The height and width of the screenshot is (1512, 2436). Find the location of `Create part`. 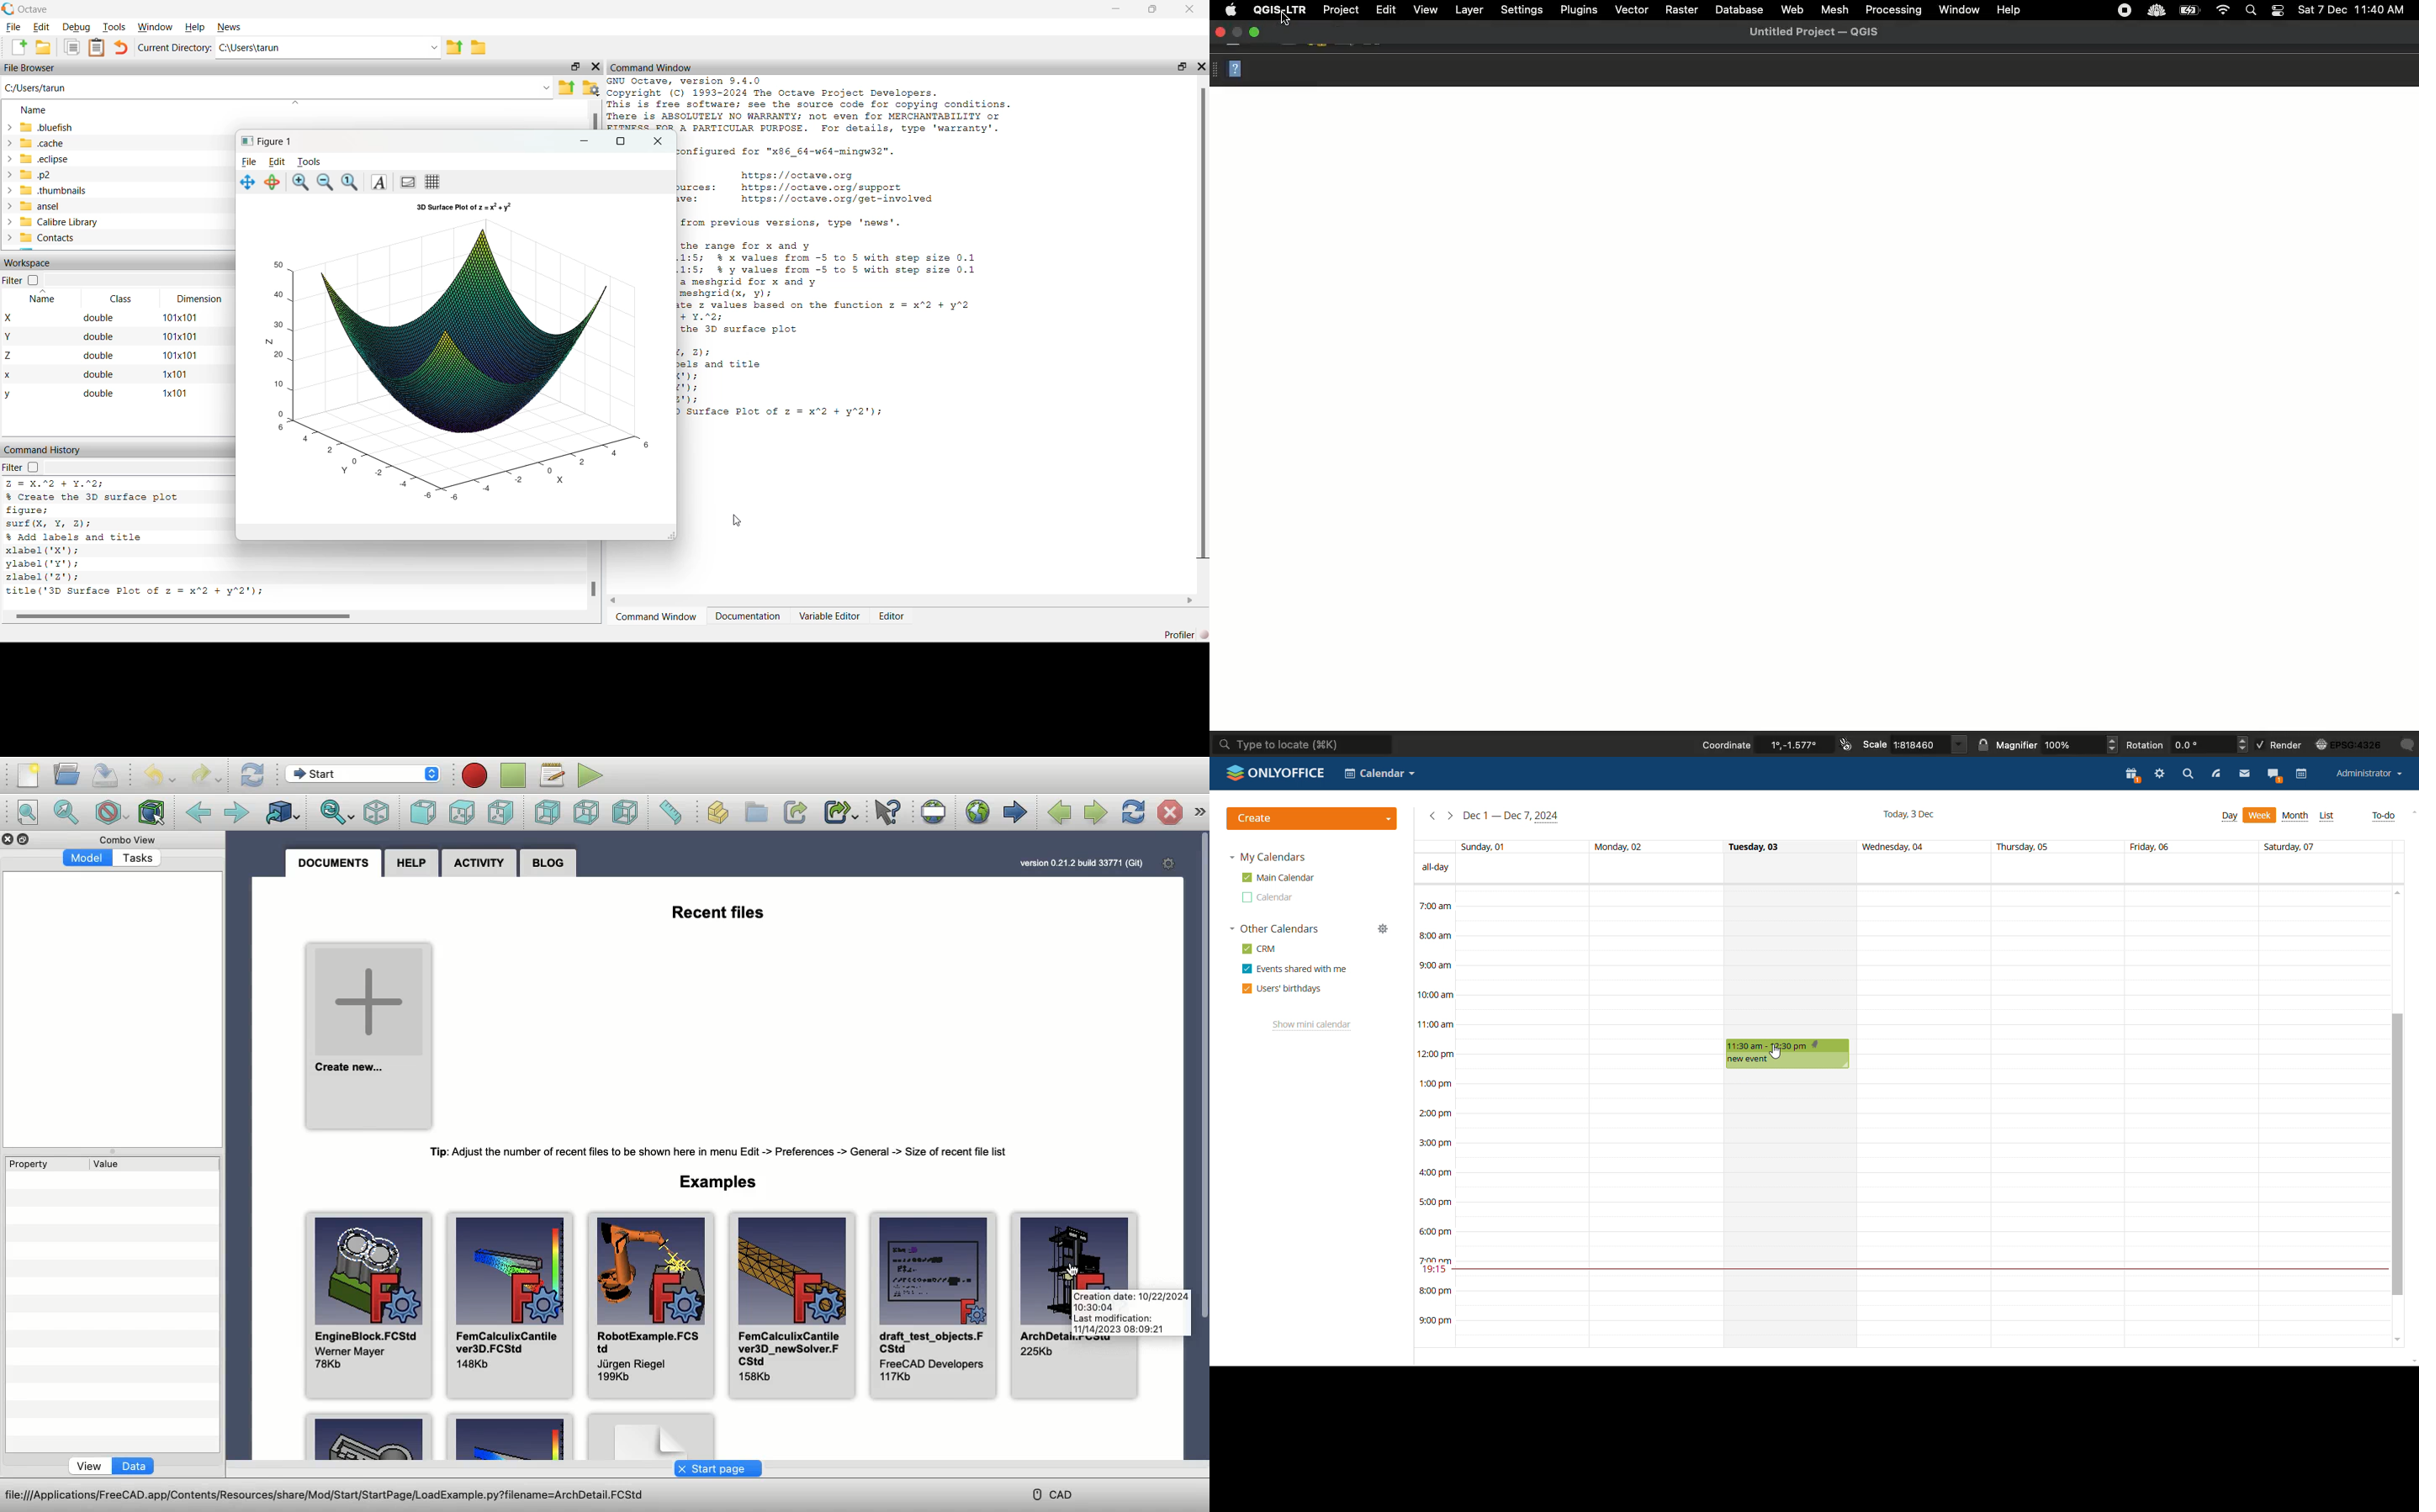

Create part is located at coordinates (718, 813).